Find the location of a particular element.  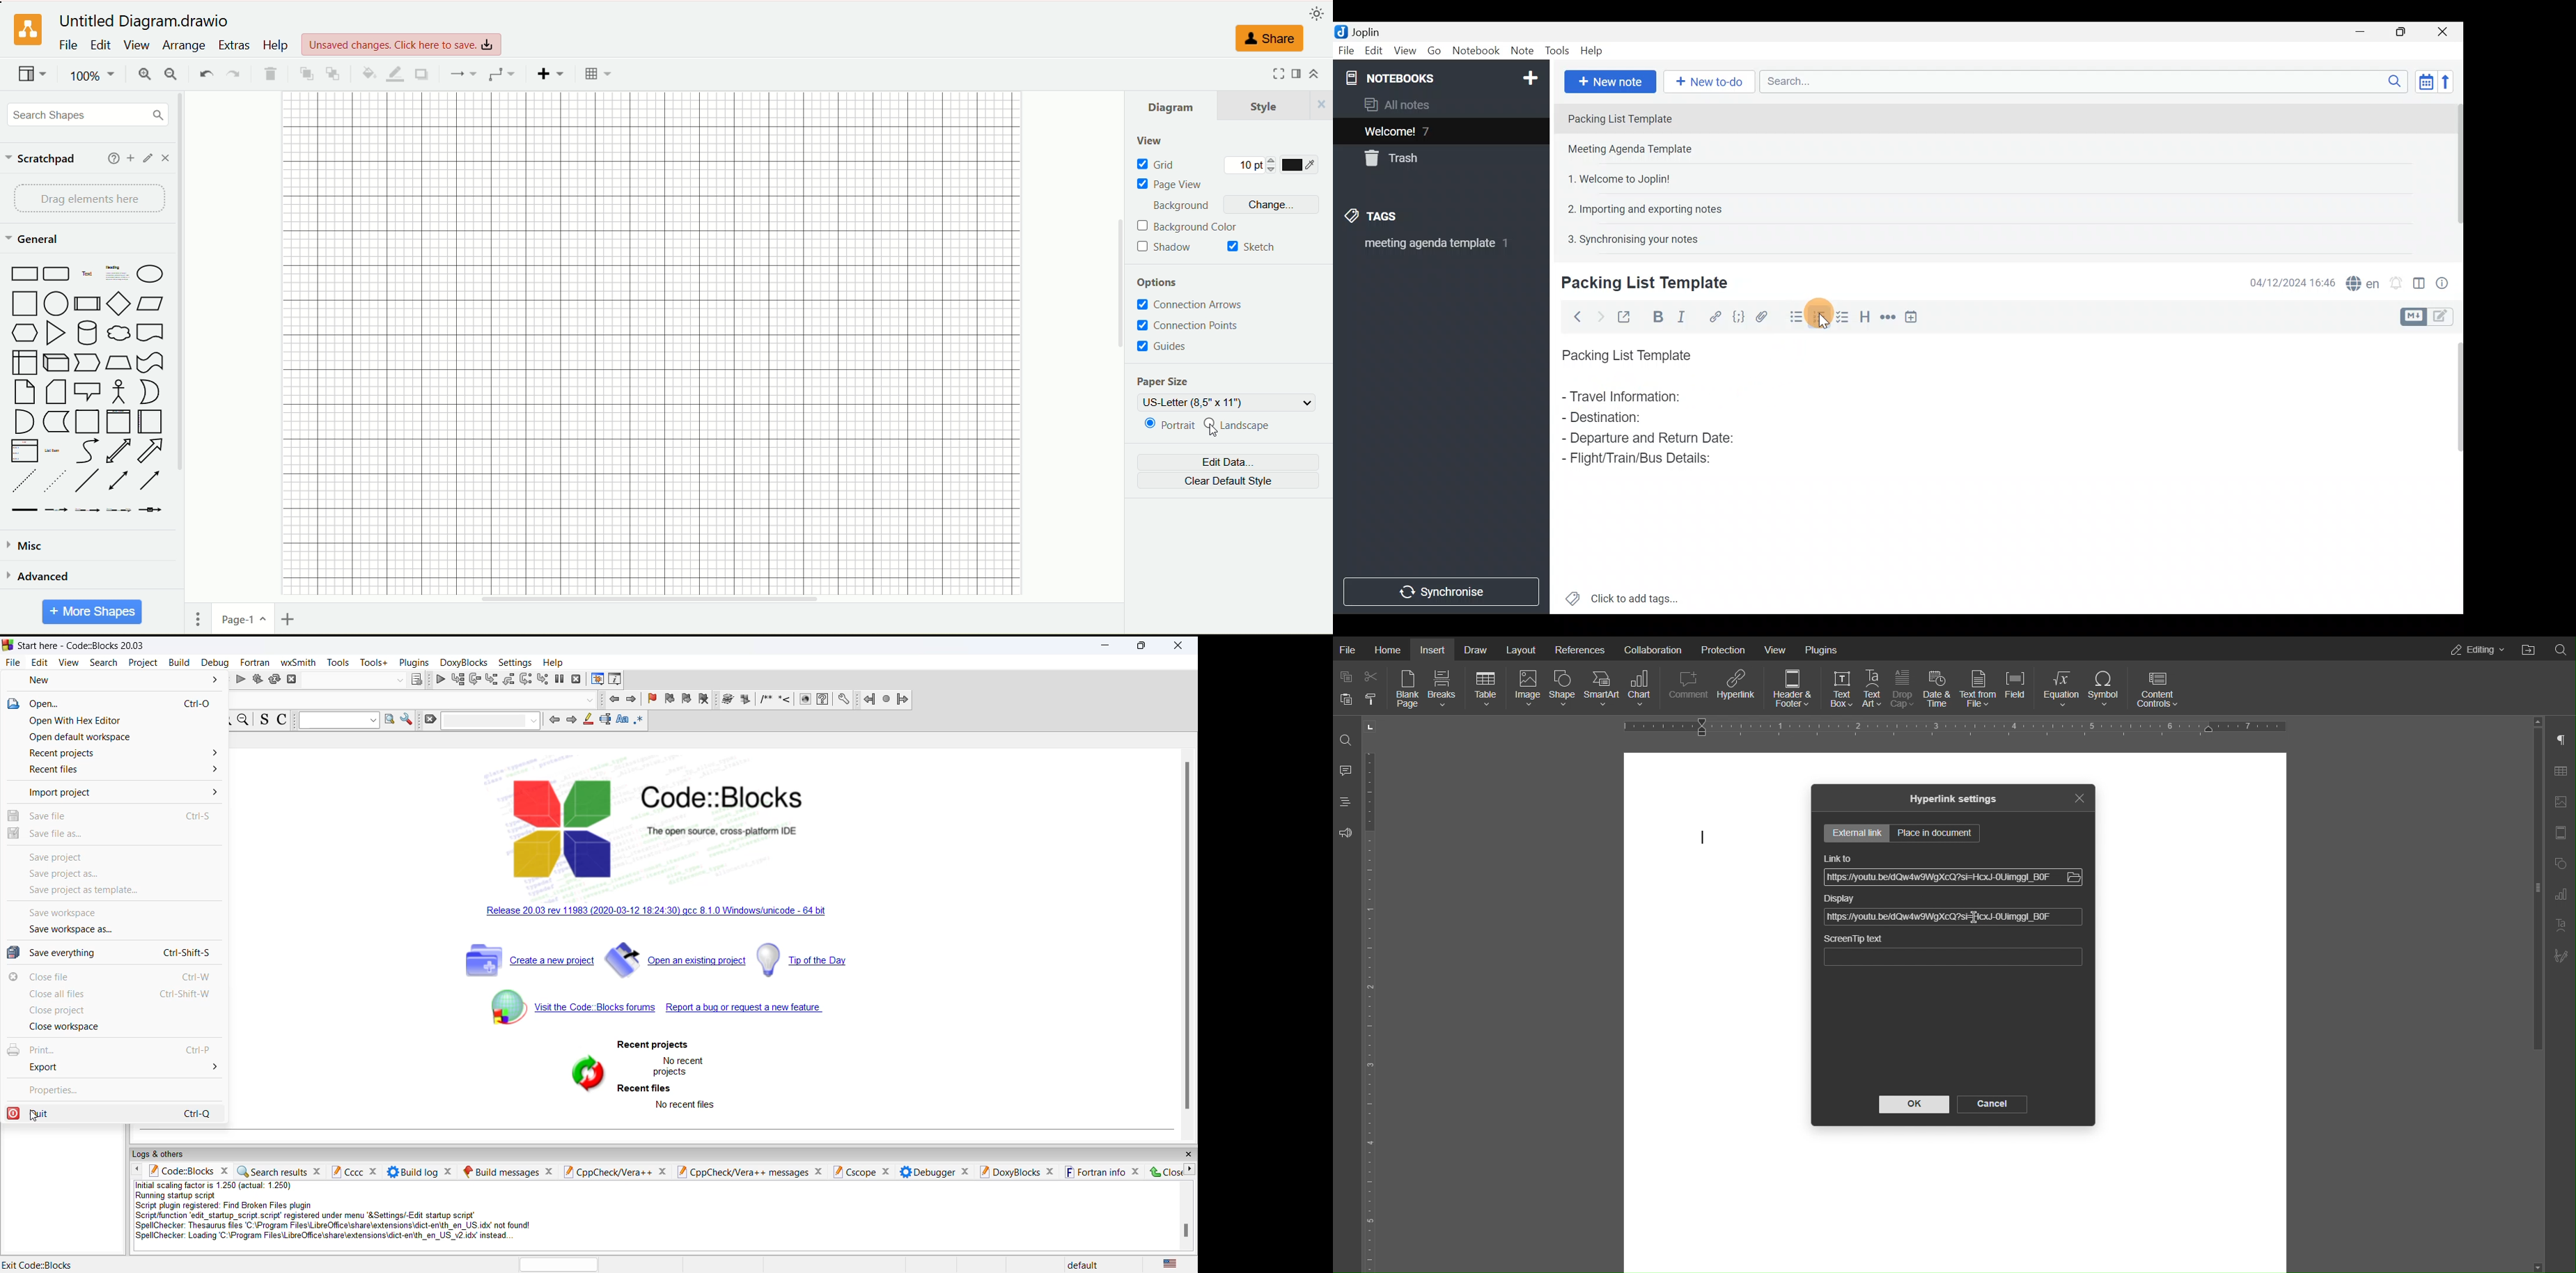

Destination: is located at coordinates (1632, 418).